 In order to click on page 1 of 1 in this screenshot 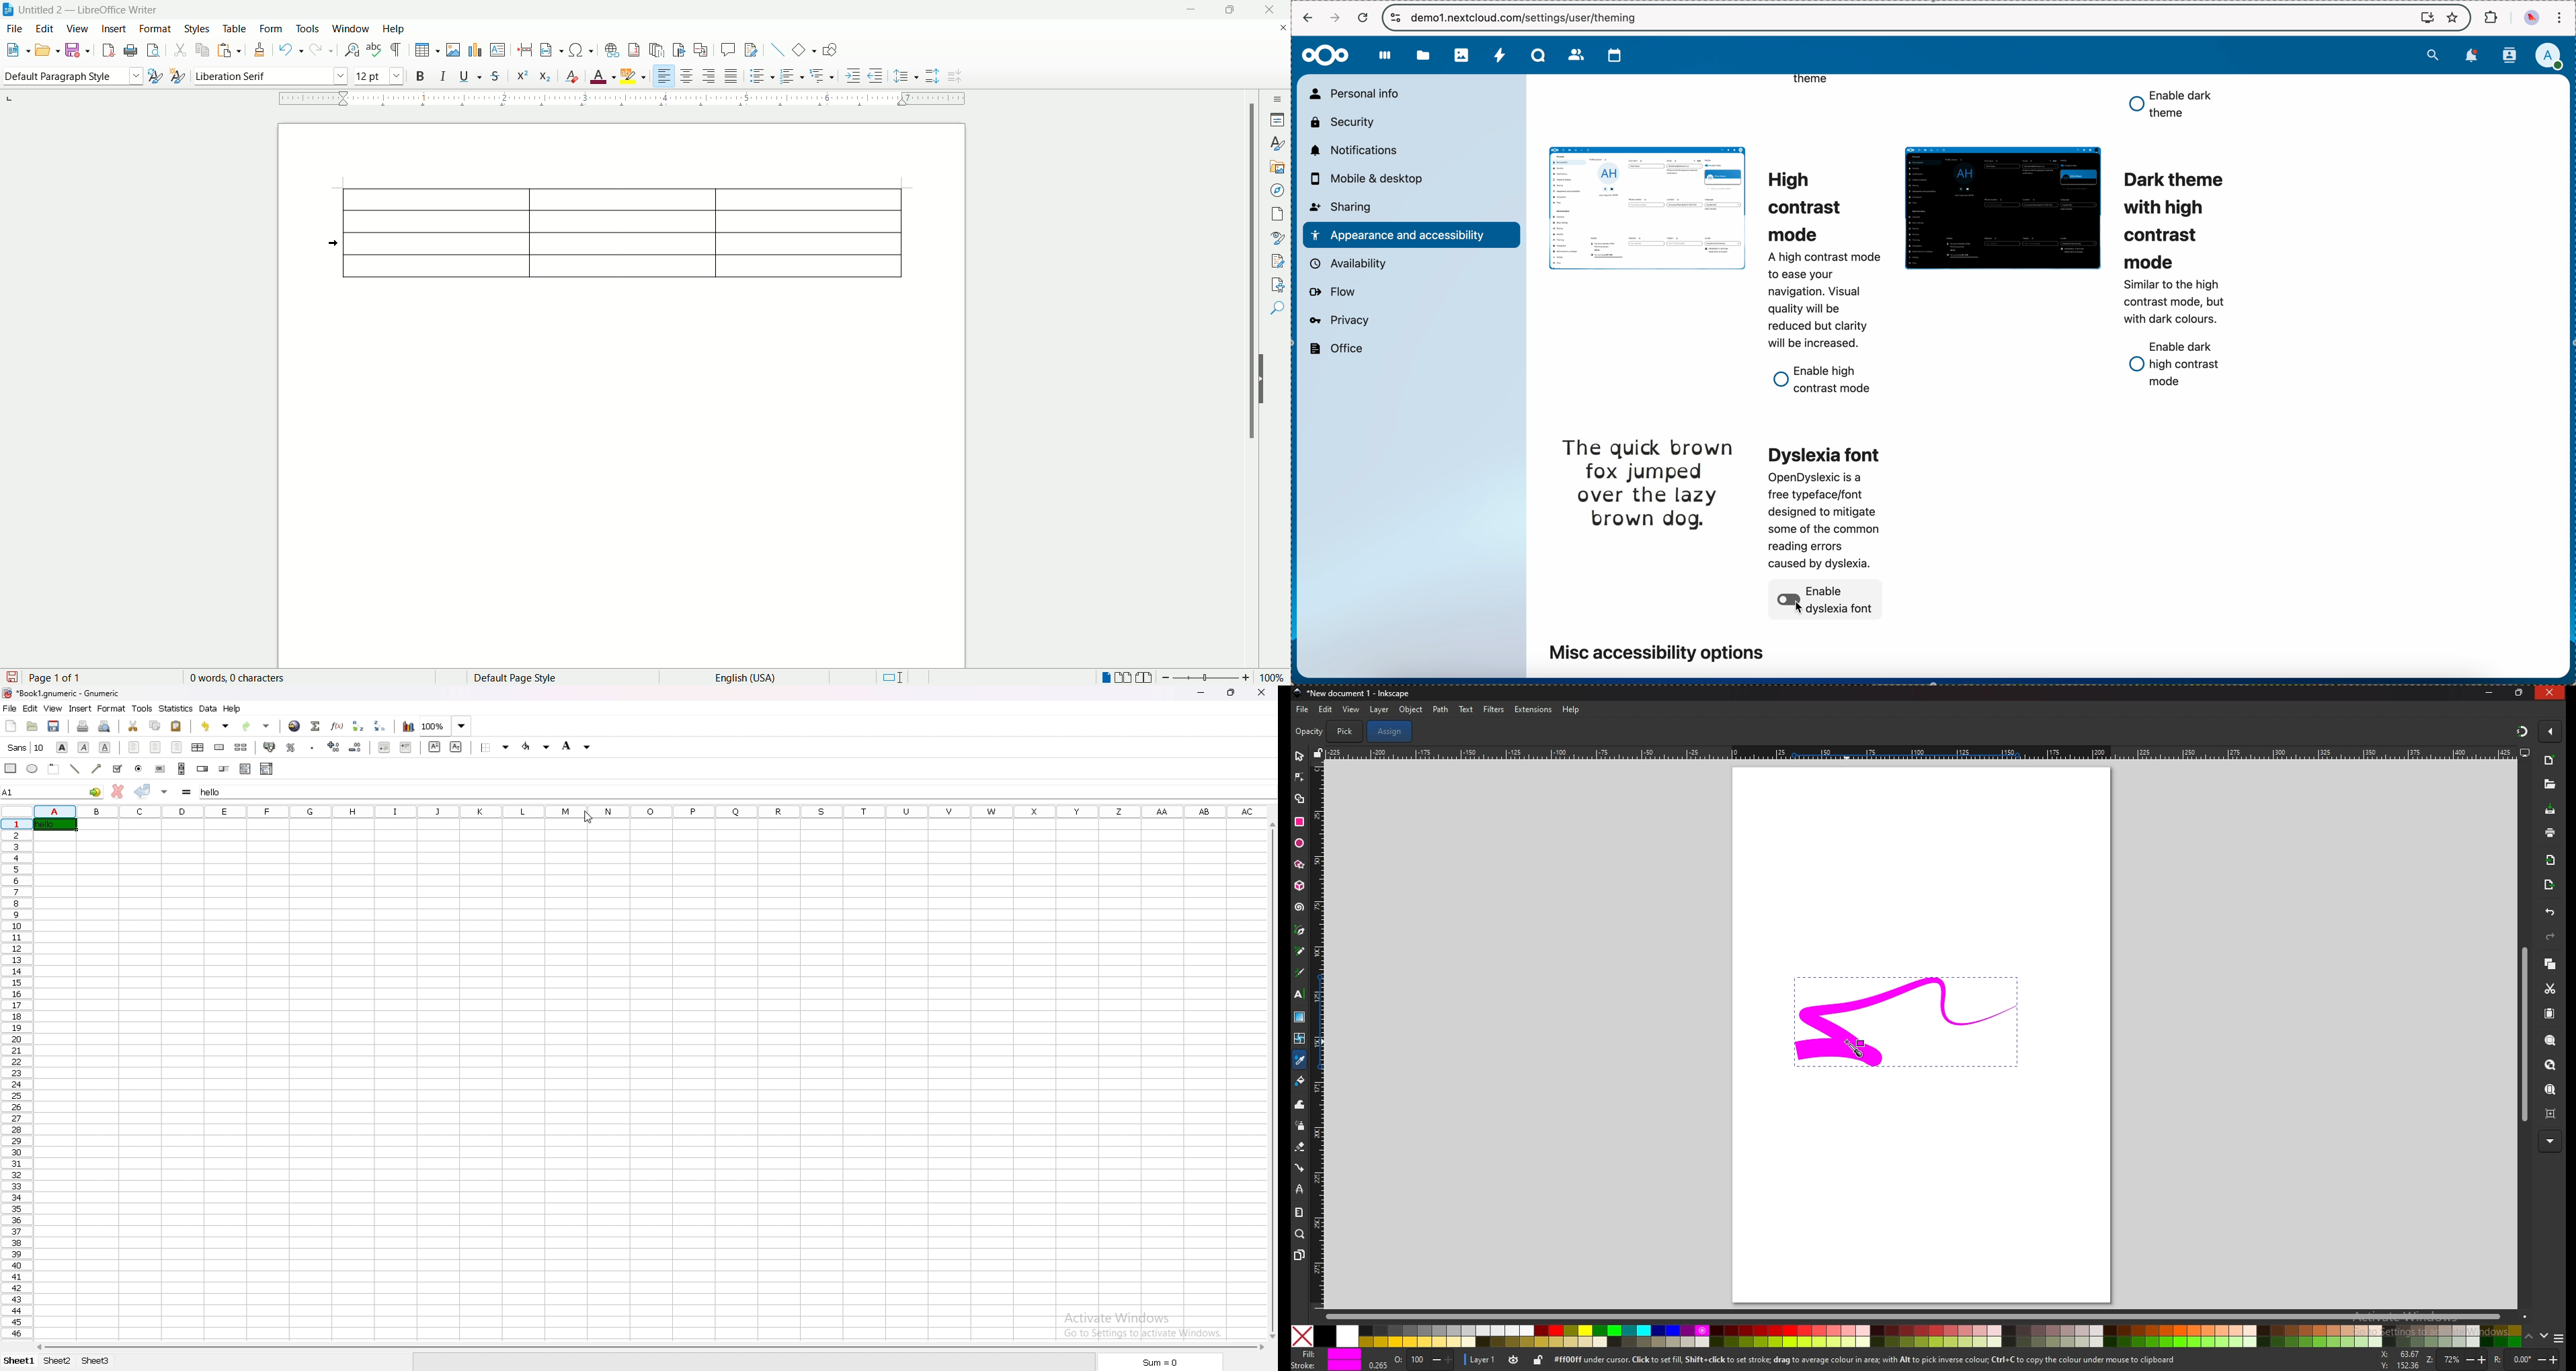, I will do `click(63, 677)`.